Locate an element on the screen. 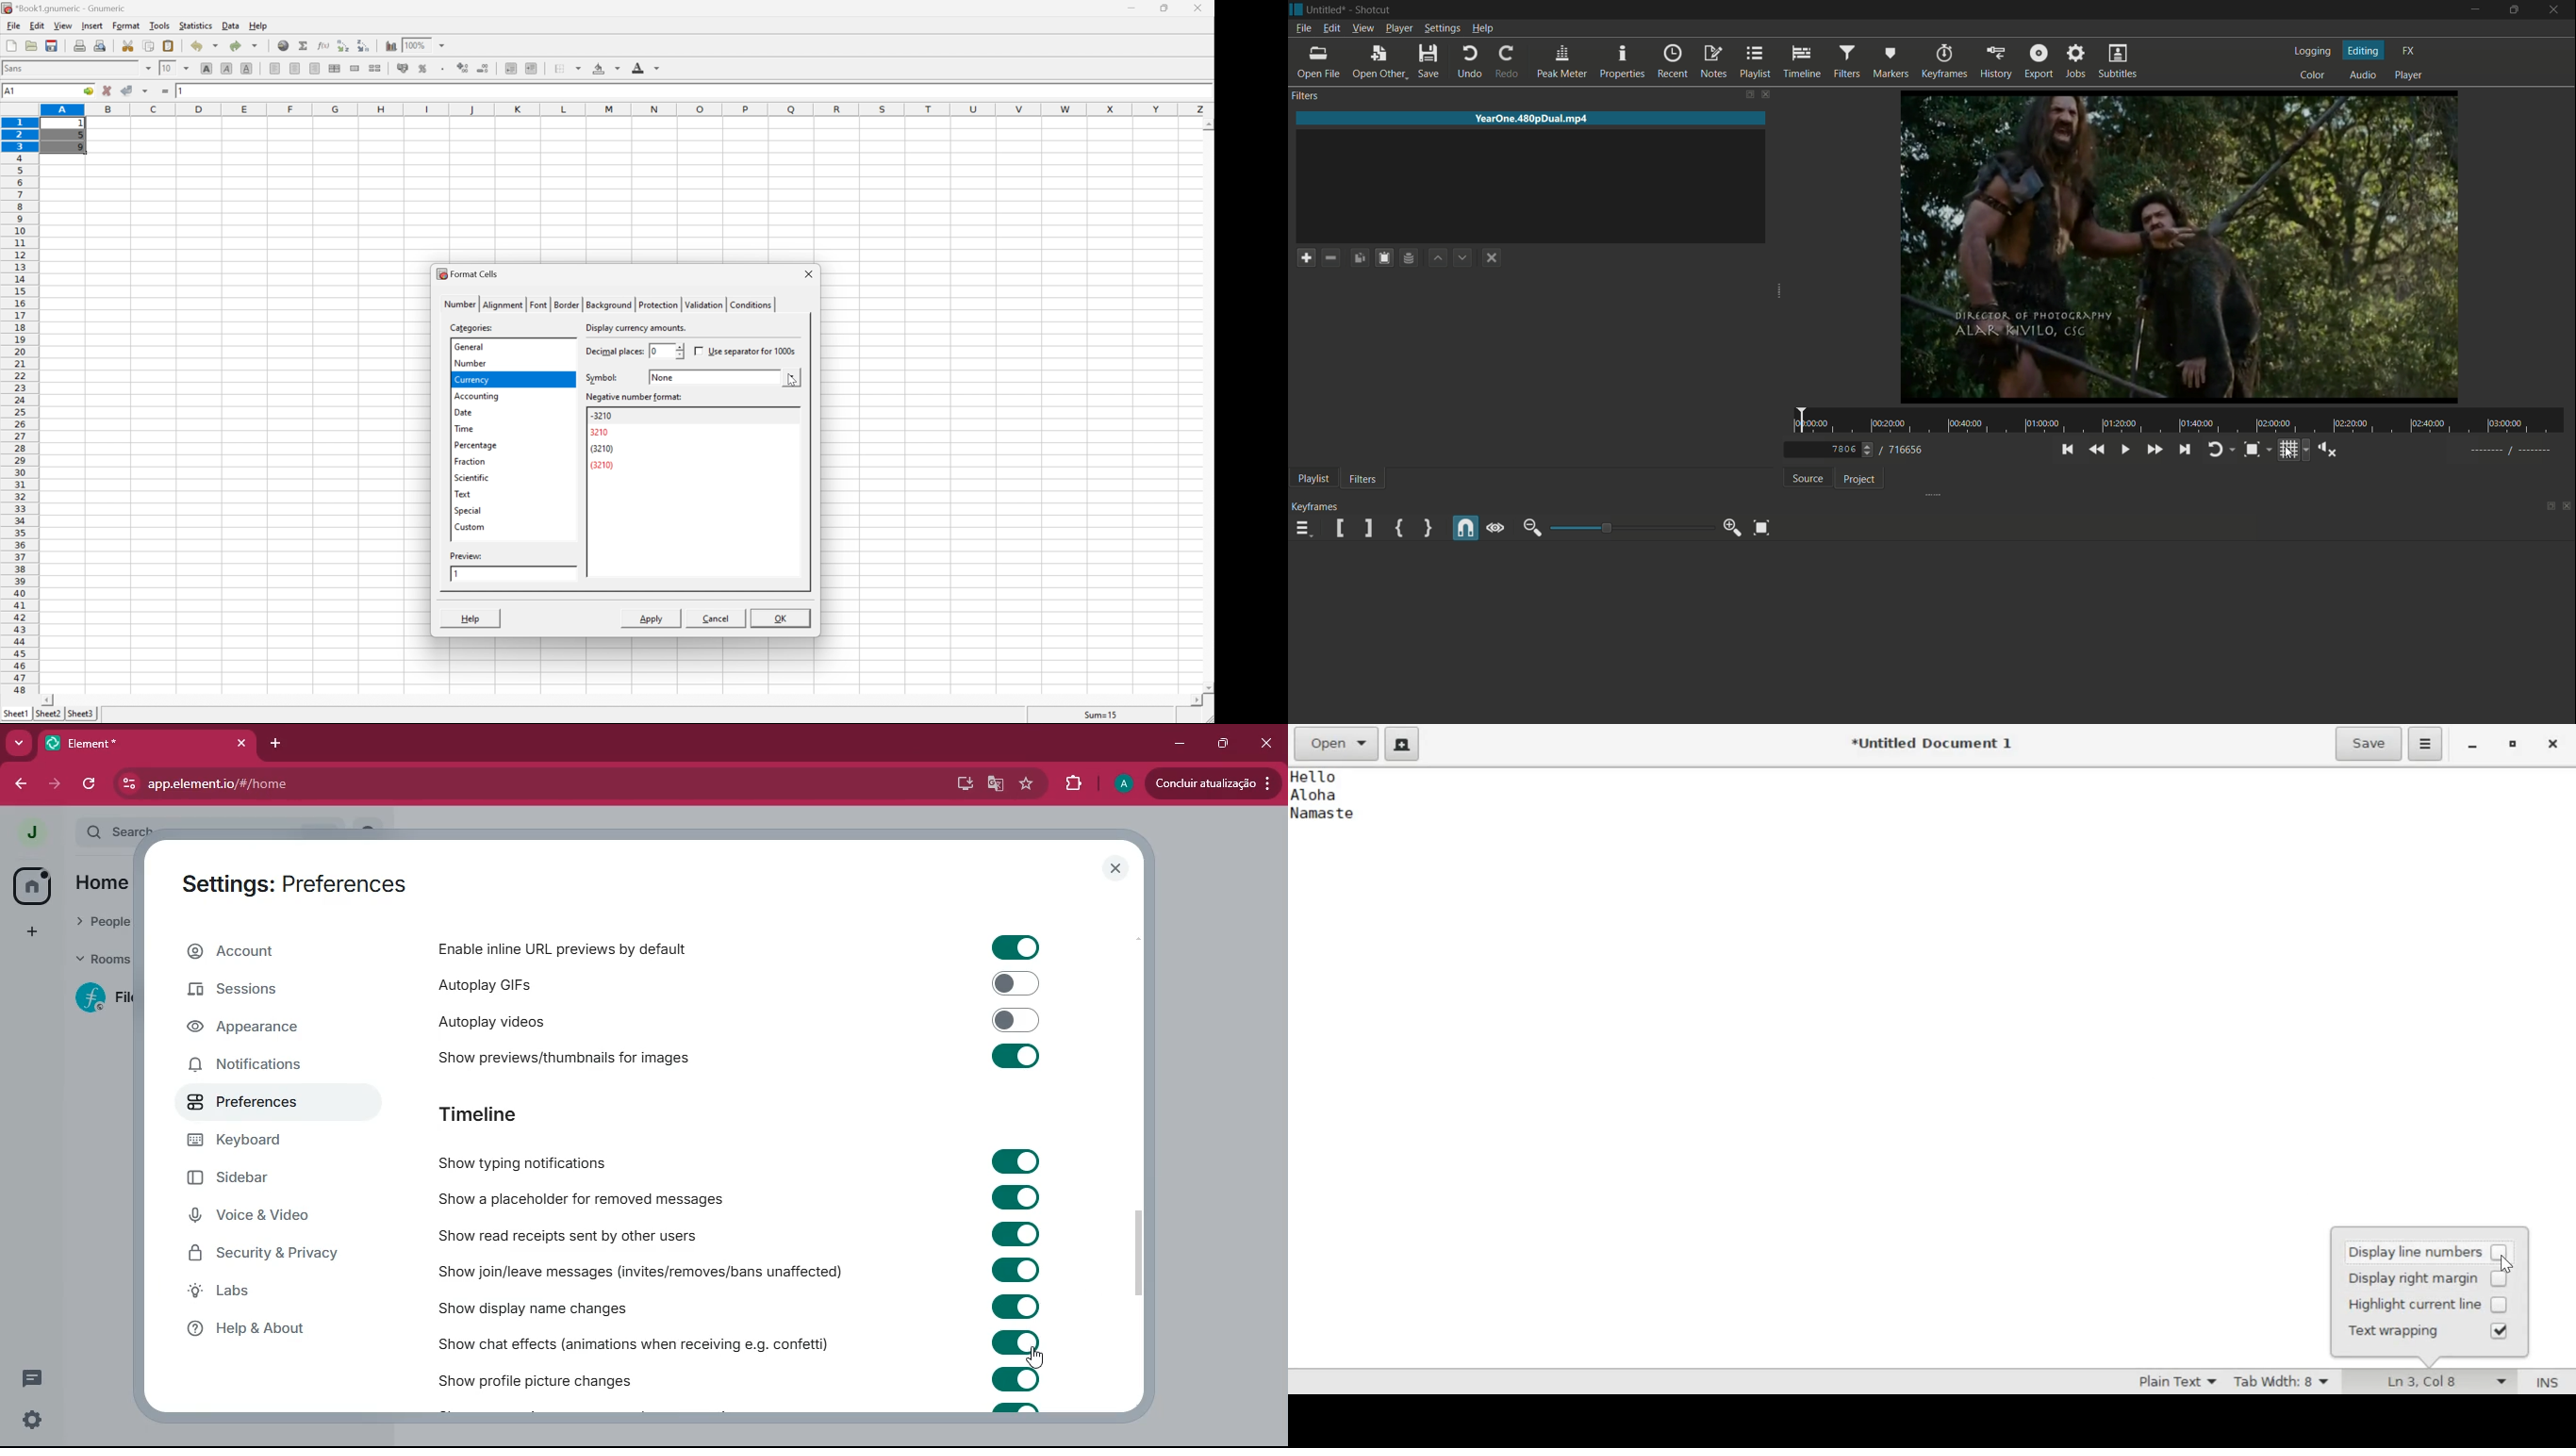 Image resolution: width=2576 pixels, height=1456 pixels. new is located at coordinates (11, 44).